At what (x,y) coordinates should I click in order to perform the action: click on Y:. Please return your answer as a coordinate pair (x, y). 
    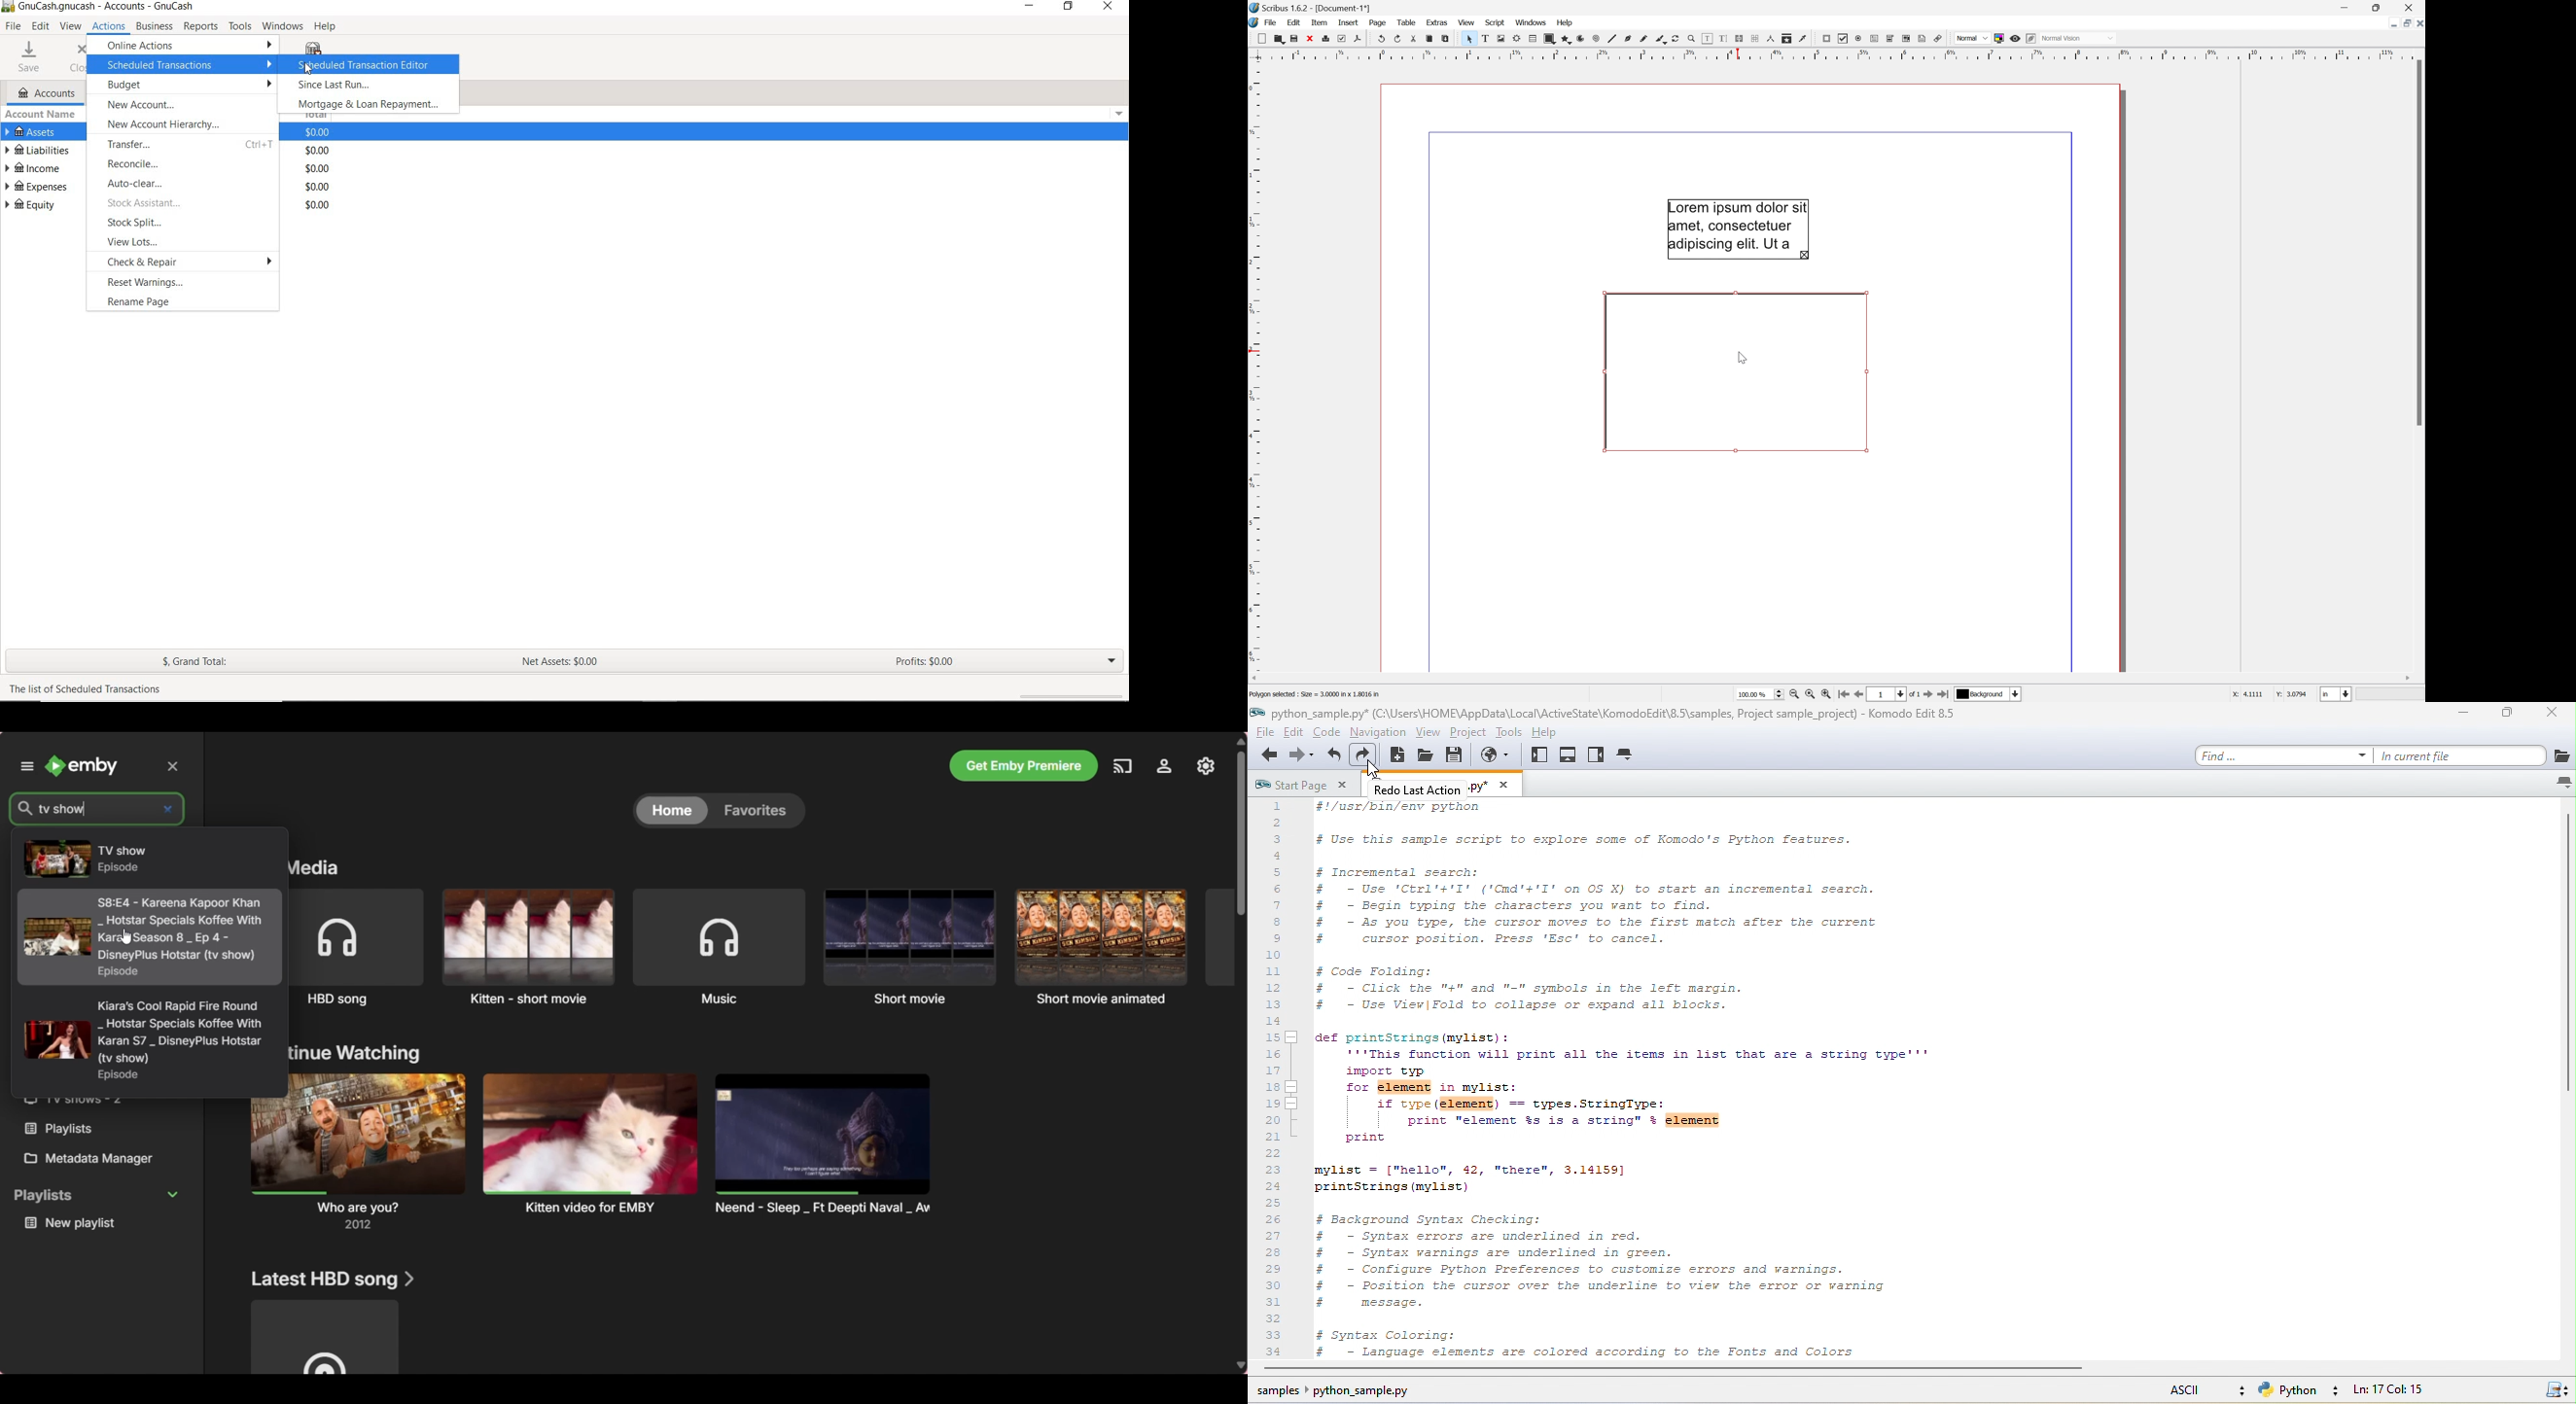
    Looking at the image, I should click on (2281, 696).